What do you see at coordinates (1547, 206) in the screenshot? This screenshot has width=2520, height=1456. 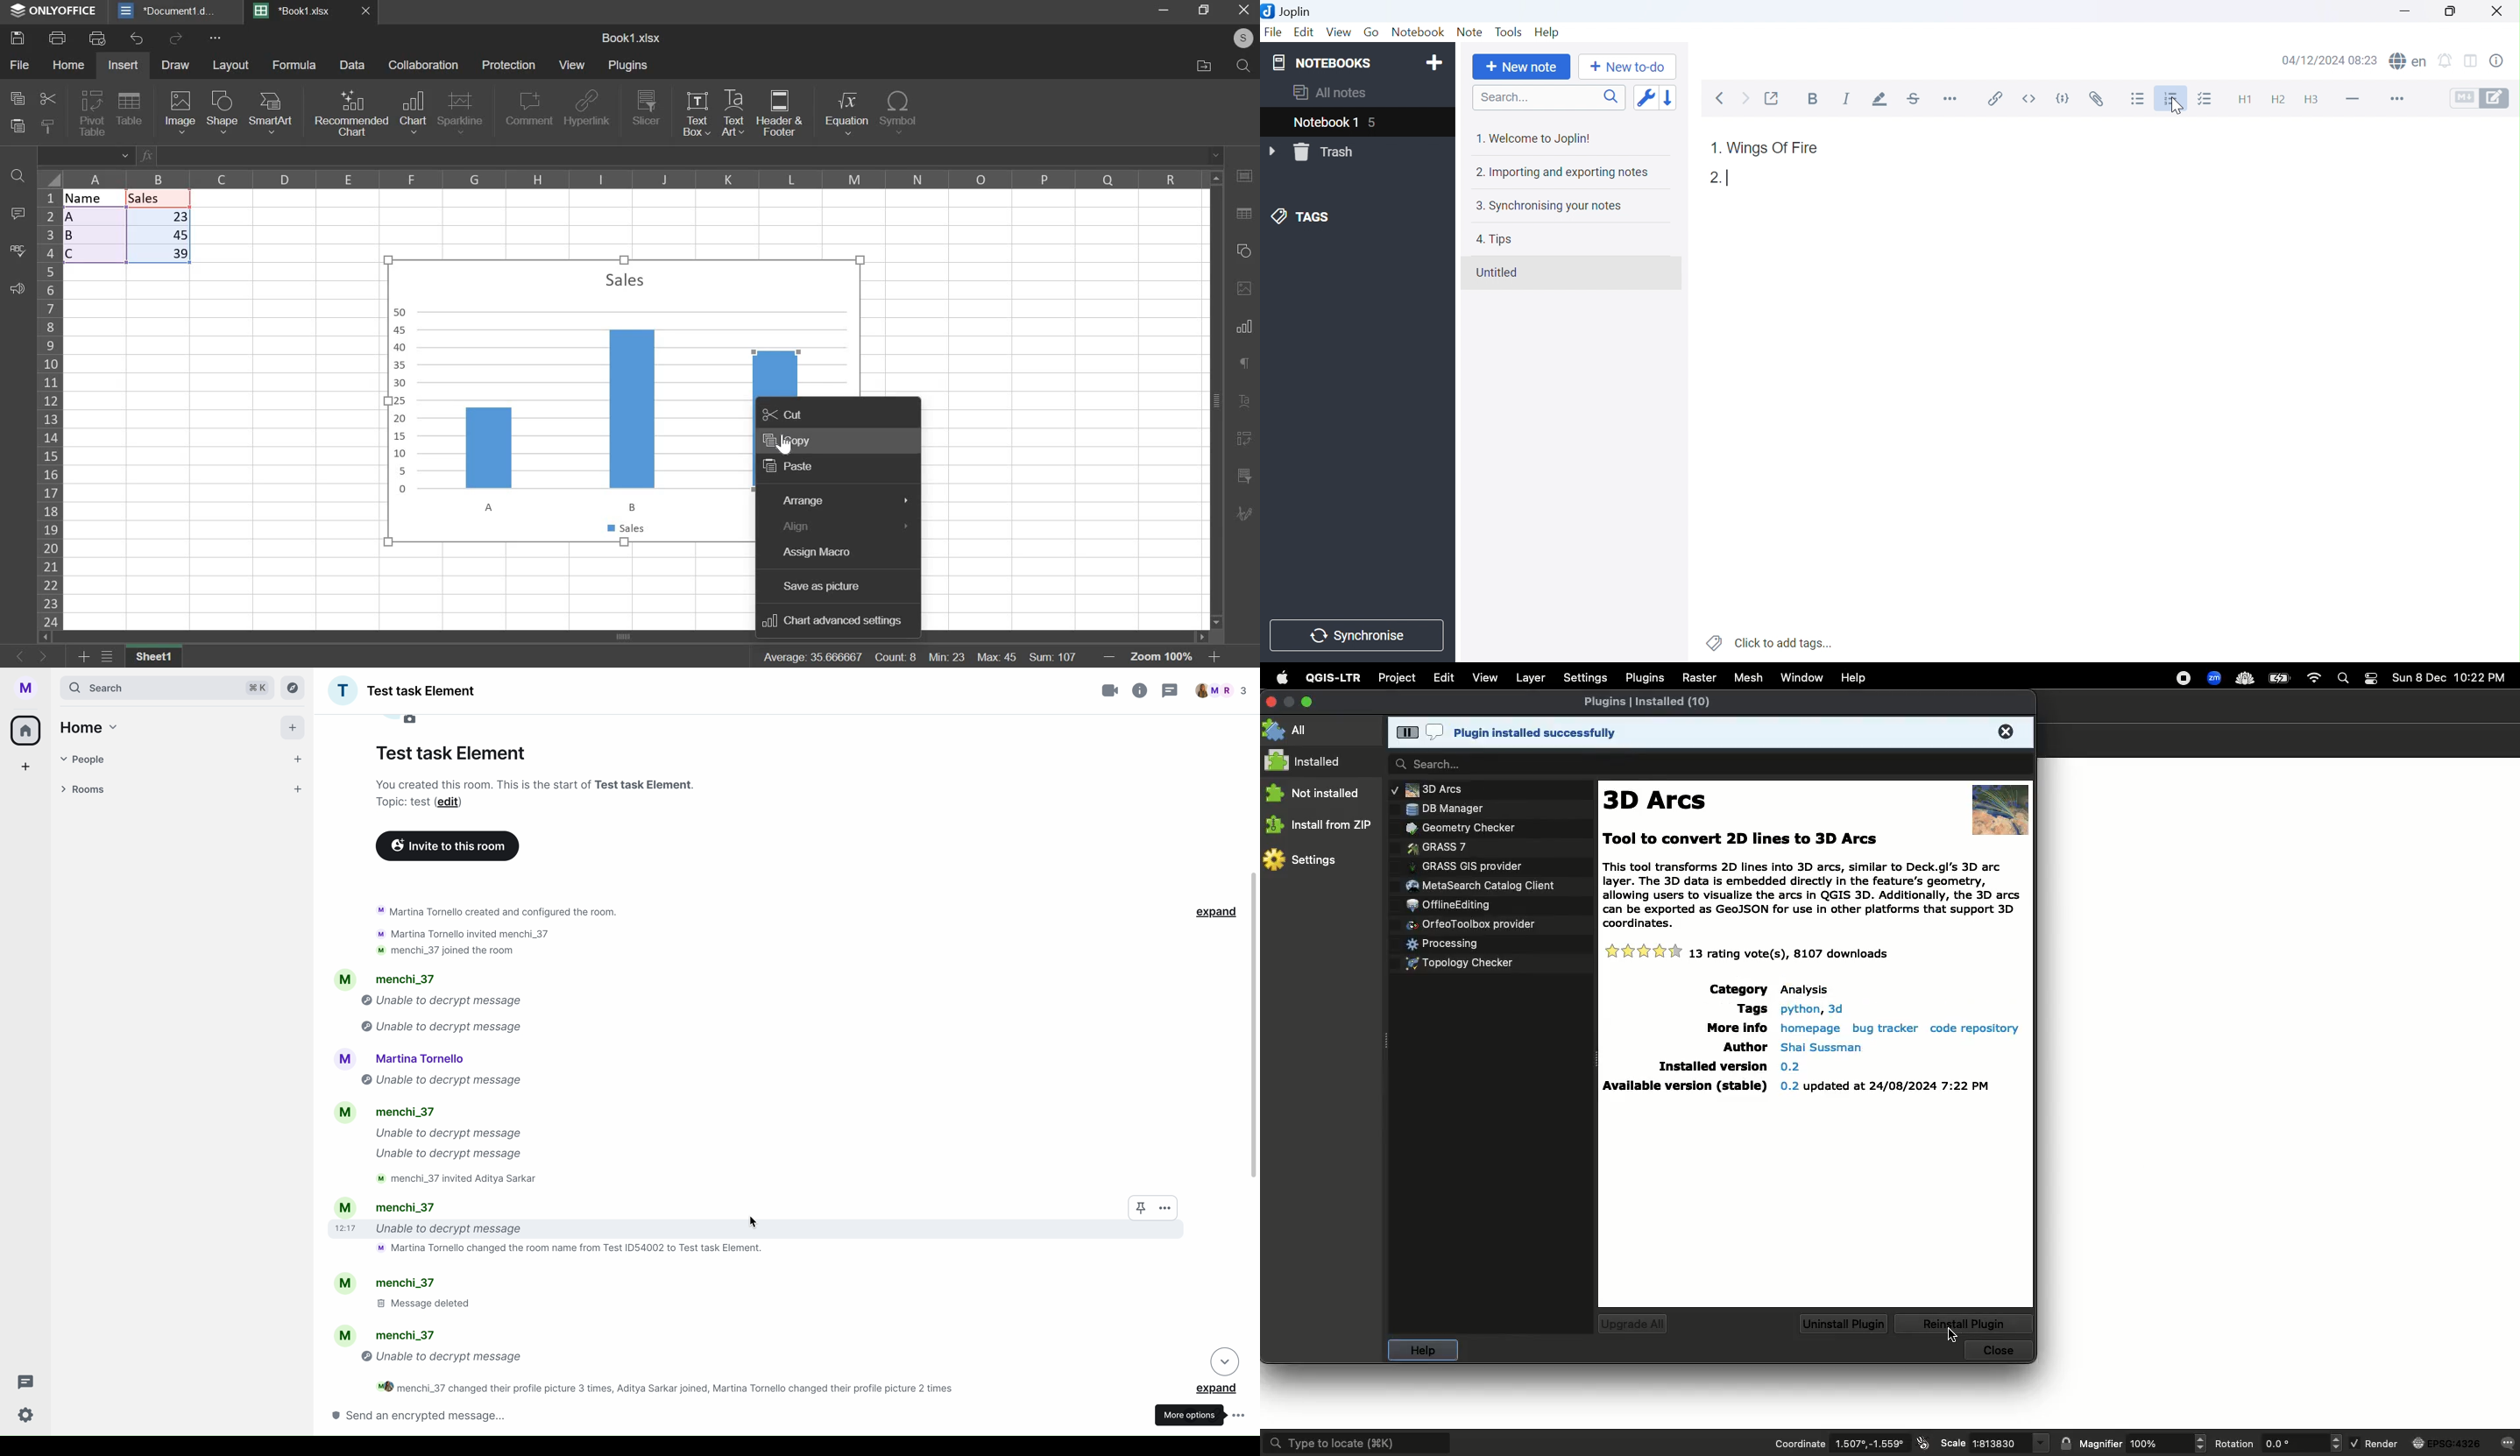 I see `3. Synchronising your notes` at bounding box center [1547, 206].